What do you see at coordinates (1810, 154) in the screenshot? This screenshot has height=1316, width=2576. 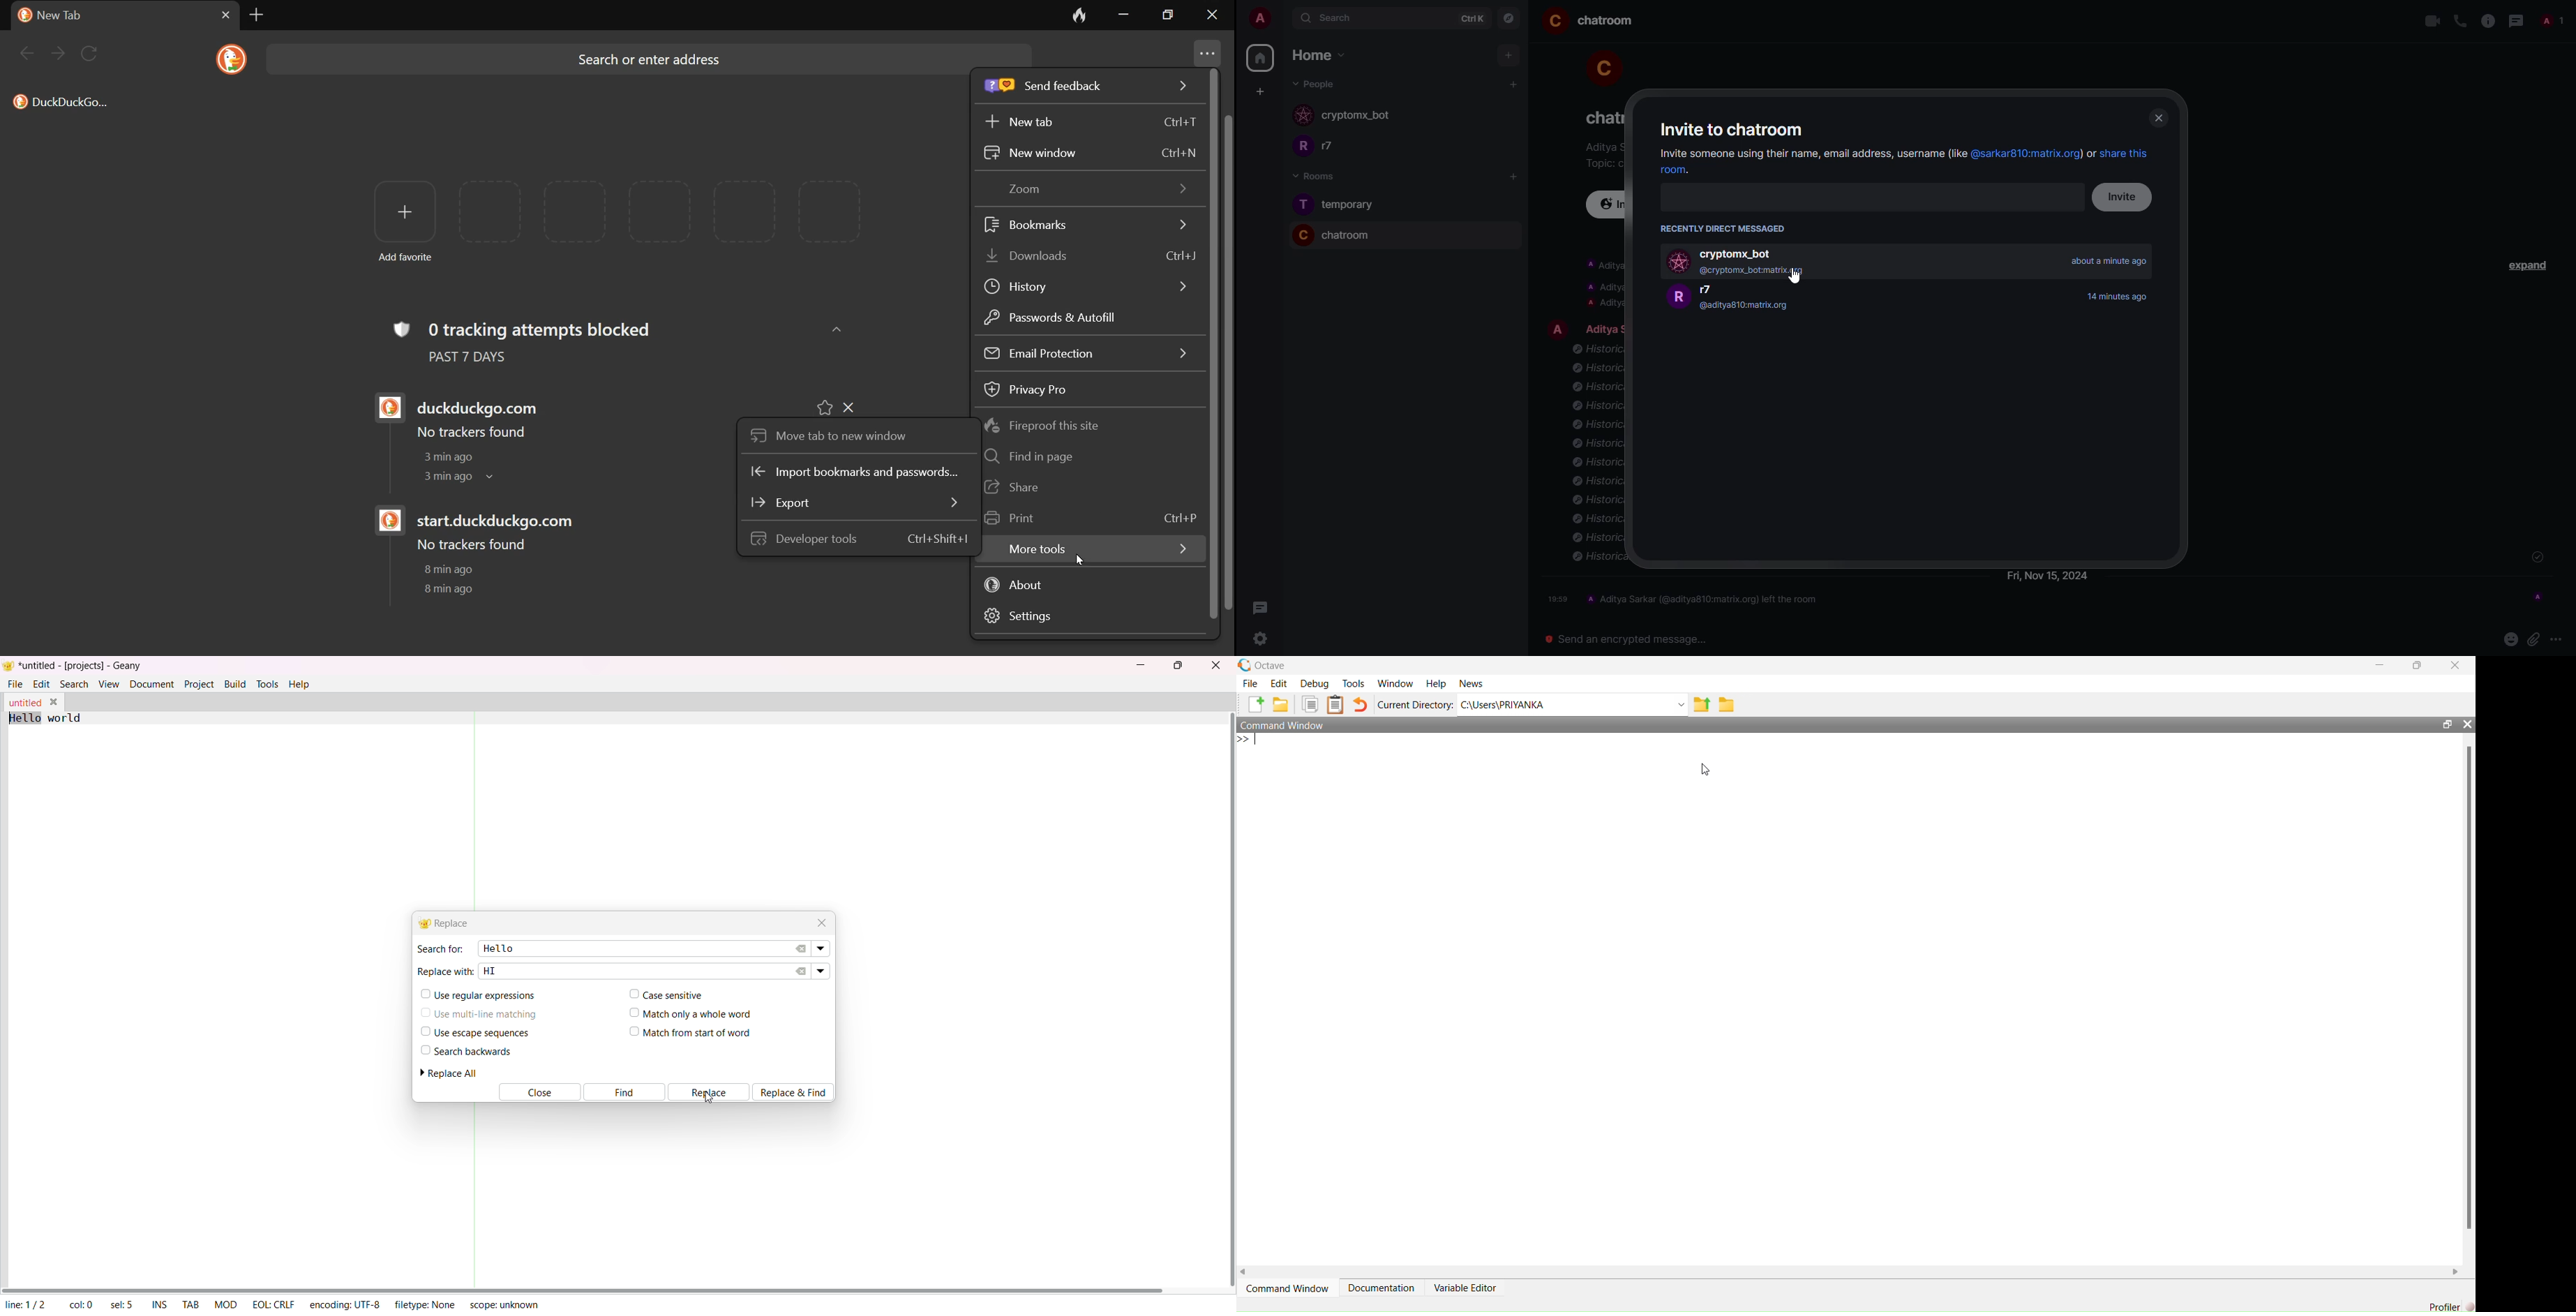 I see `invite share` at bounding box center [1810, 154].